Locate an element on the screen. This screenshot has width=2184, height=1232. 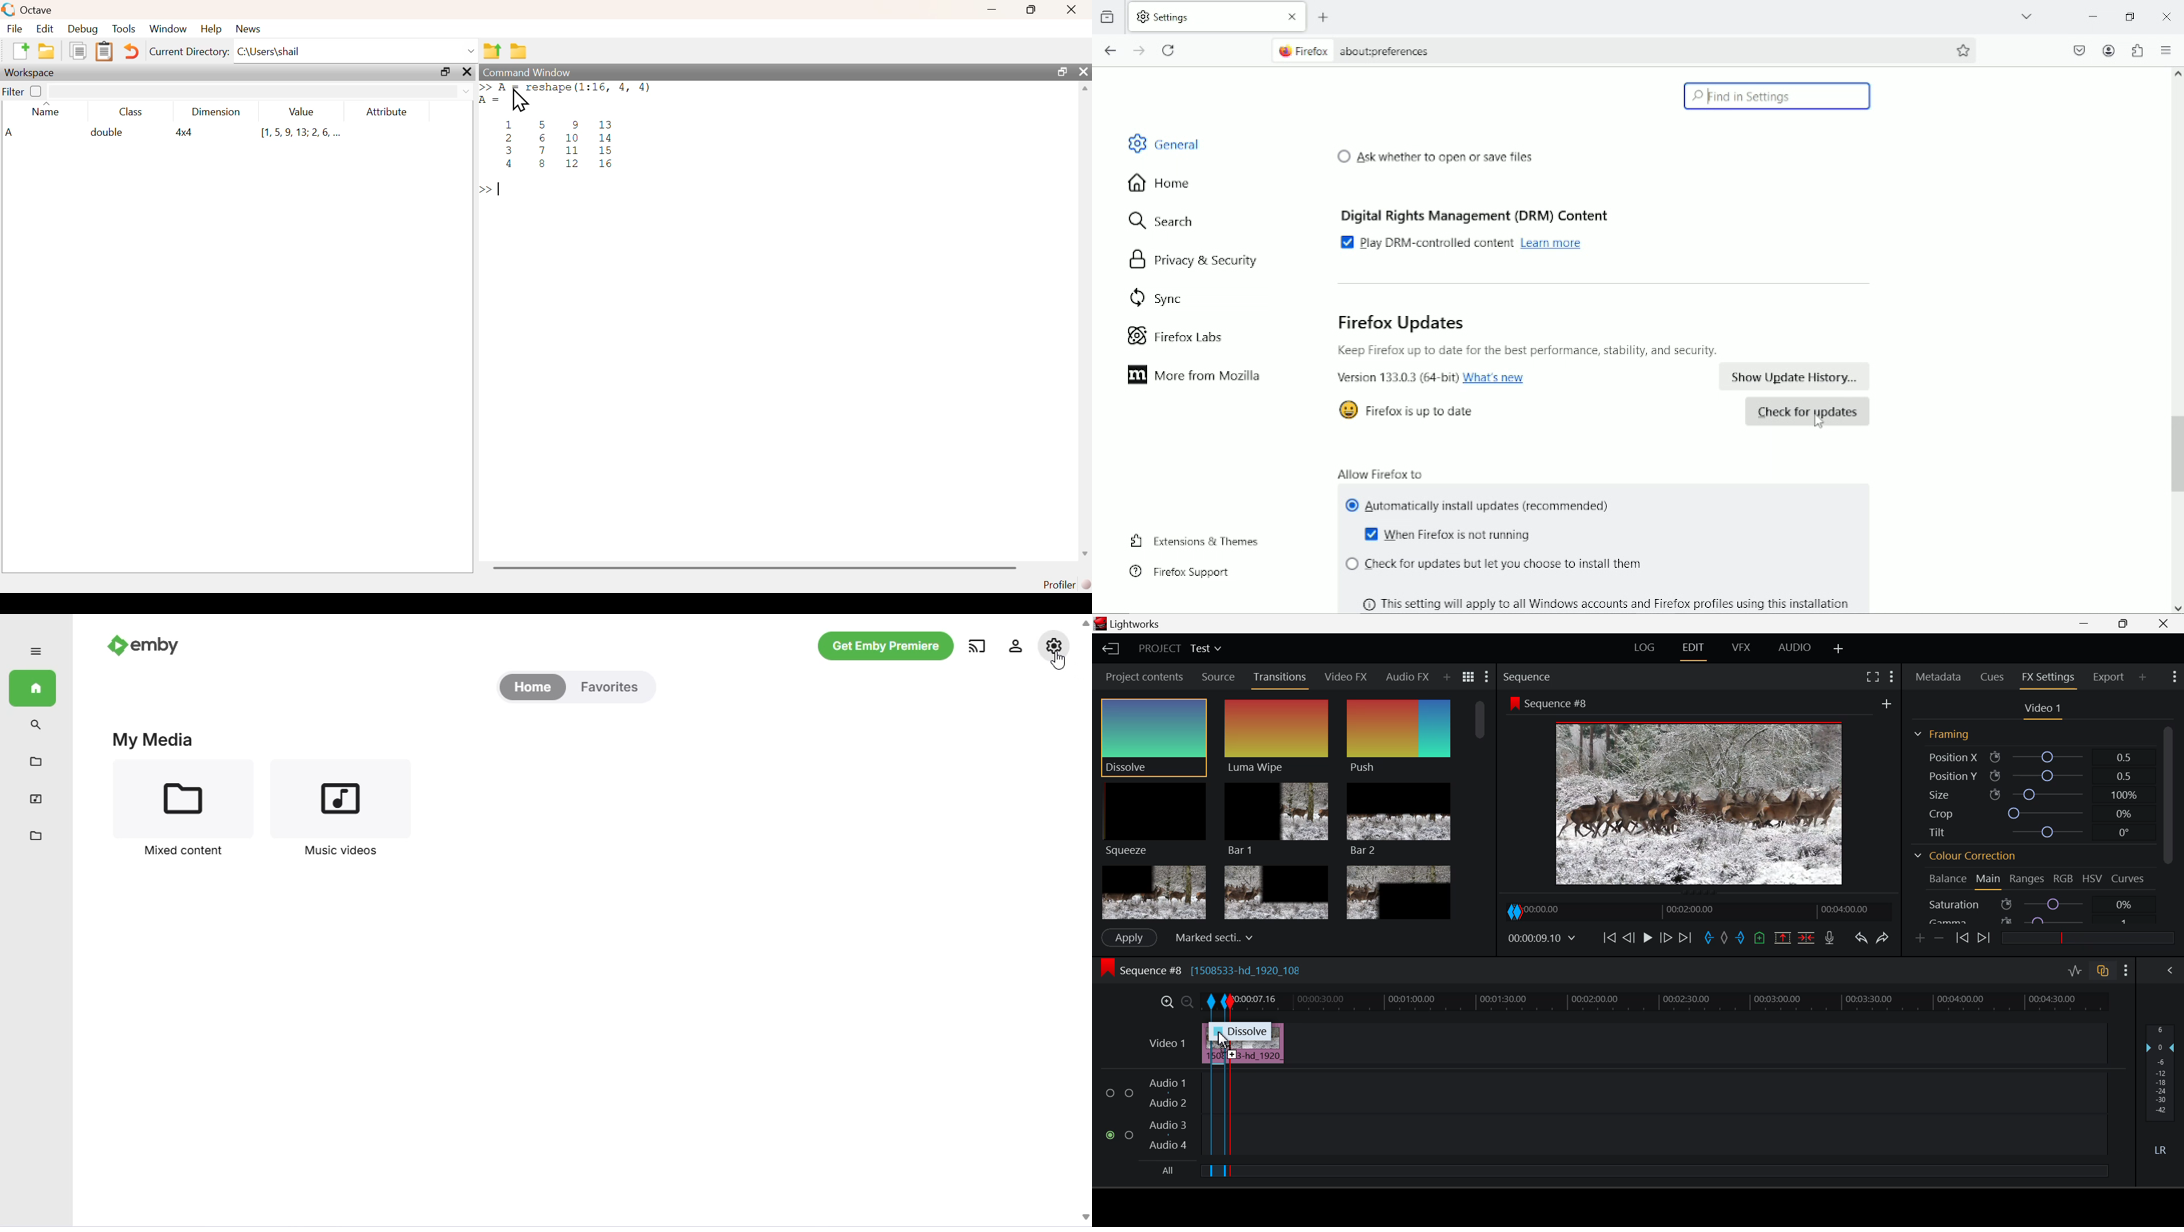
Main is located at coordinates (1989, 881).